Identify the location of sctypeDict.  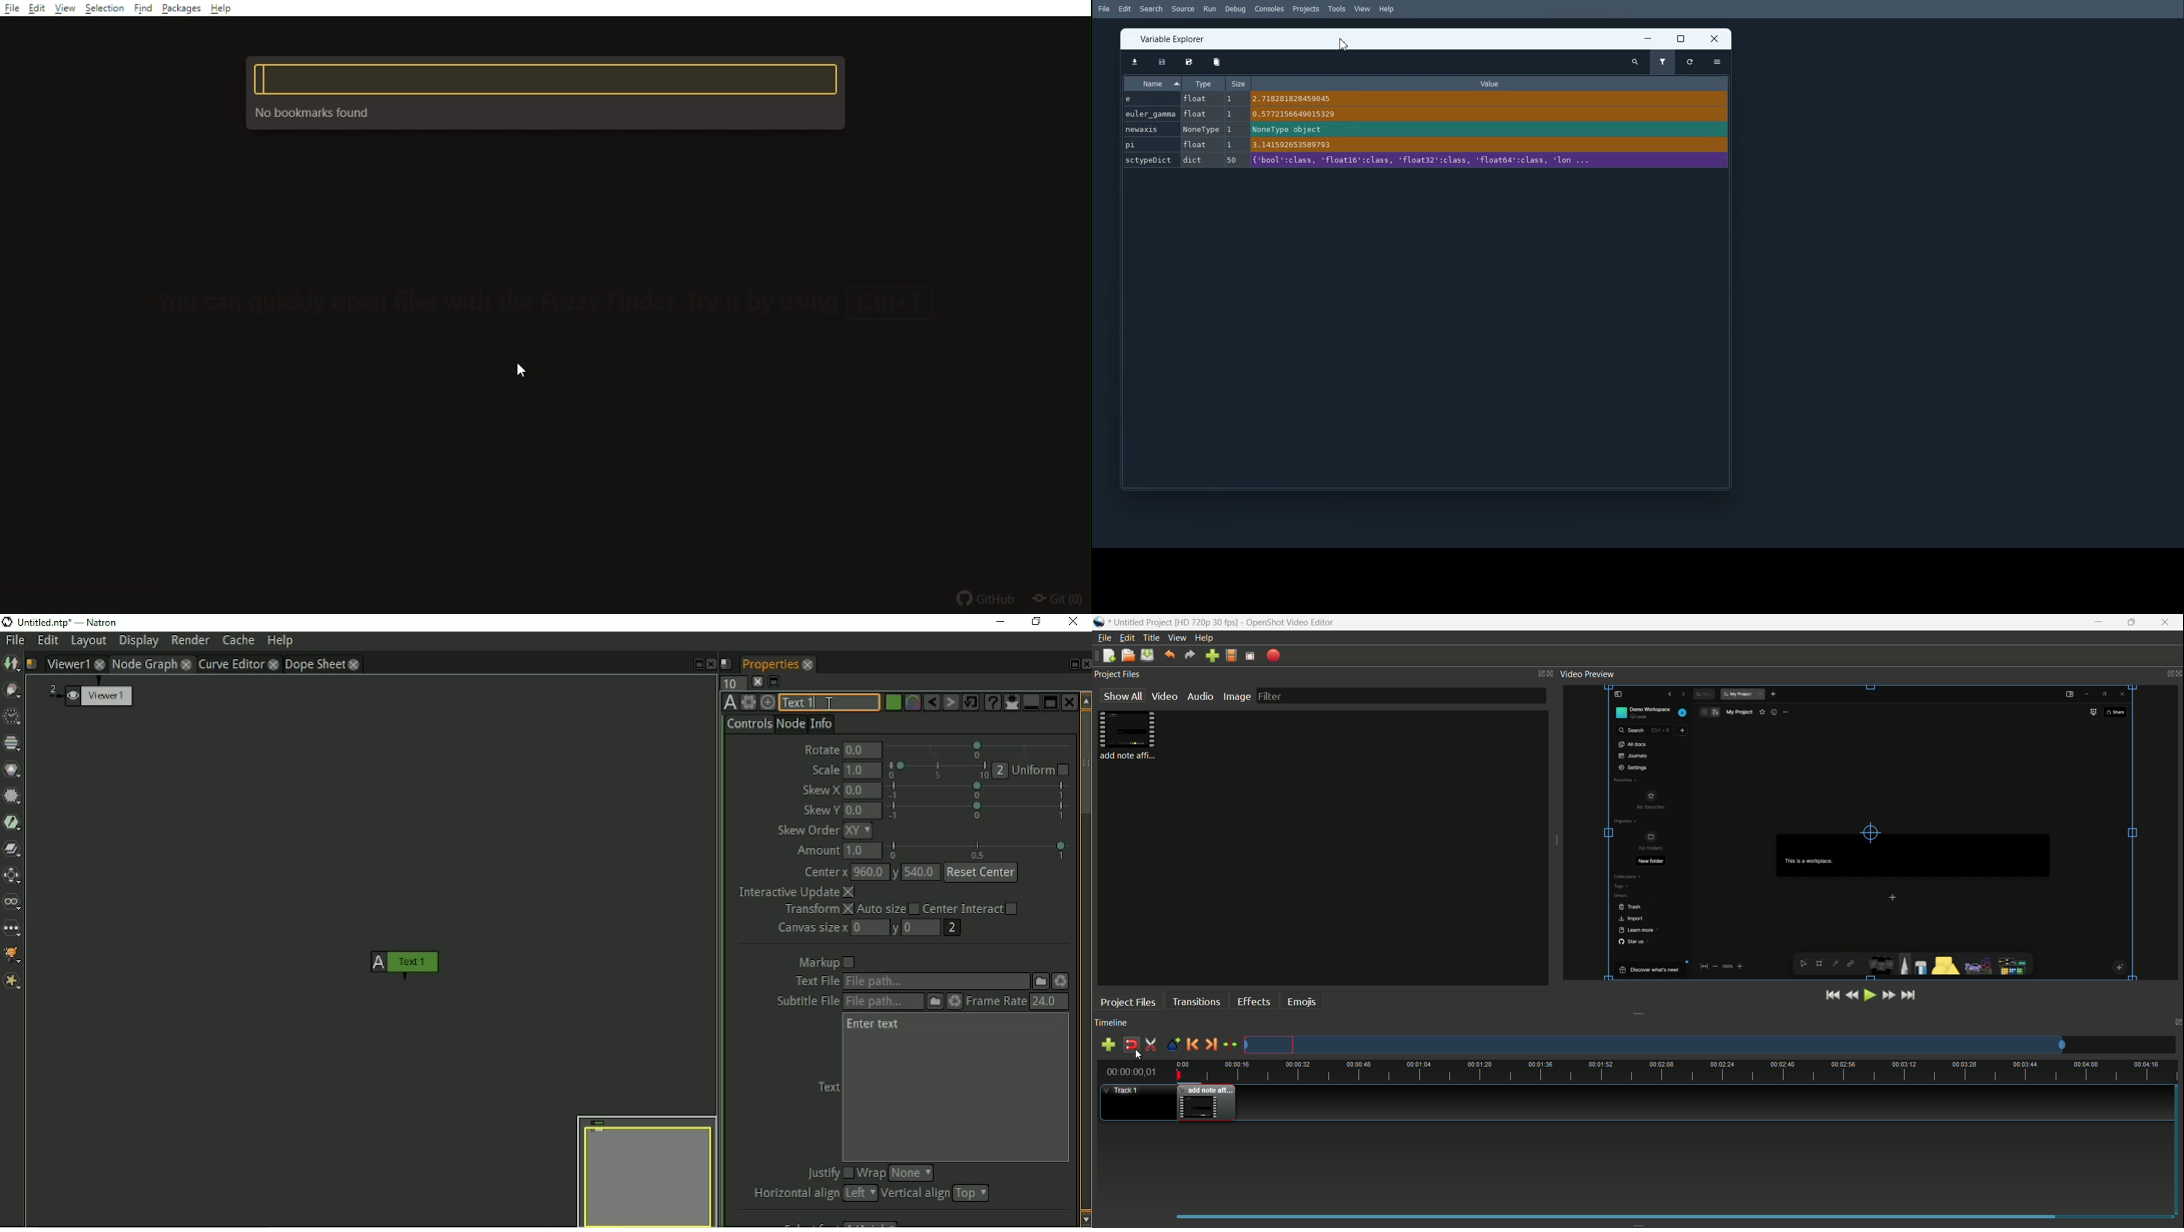
(1150, 160).